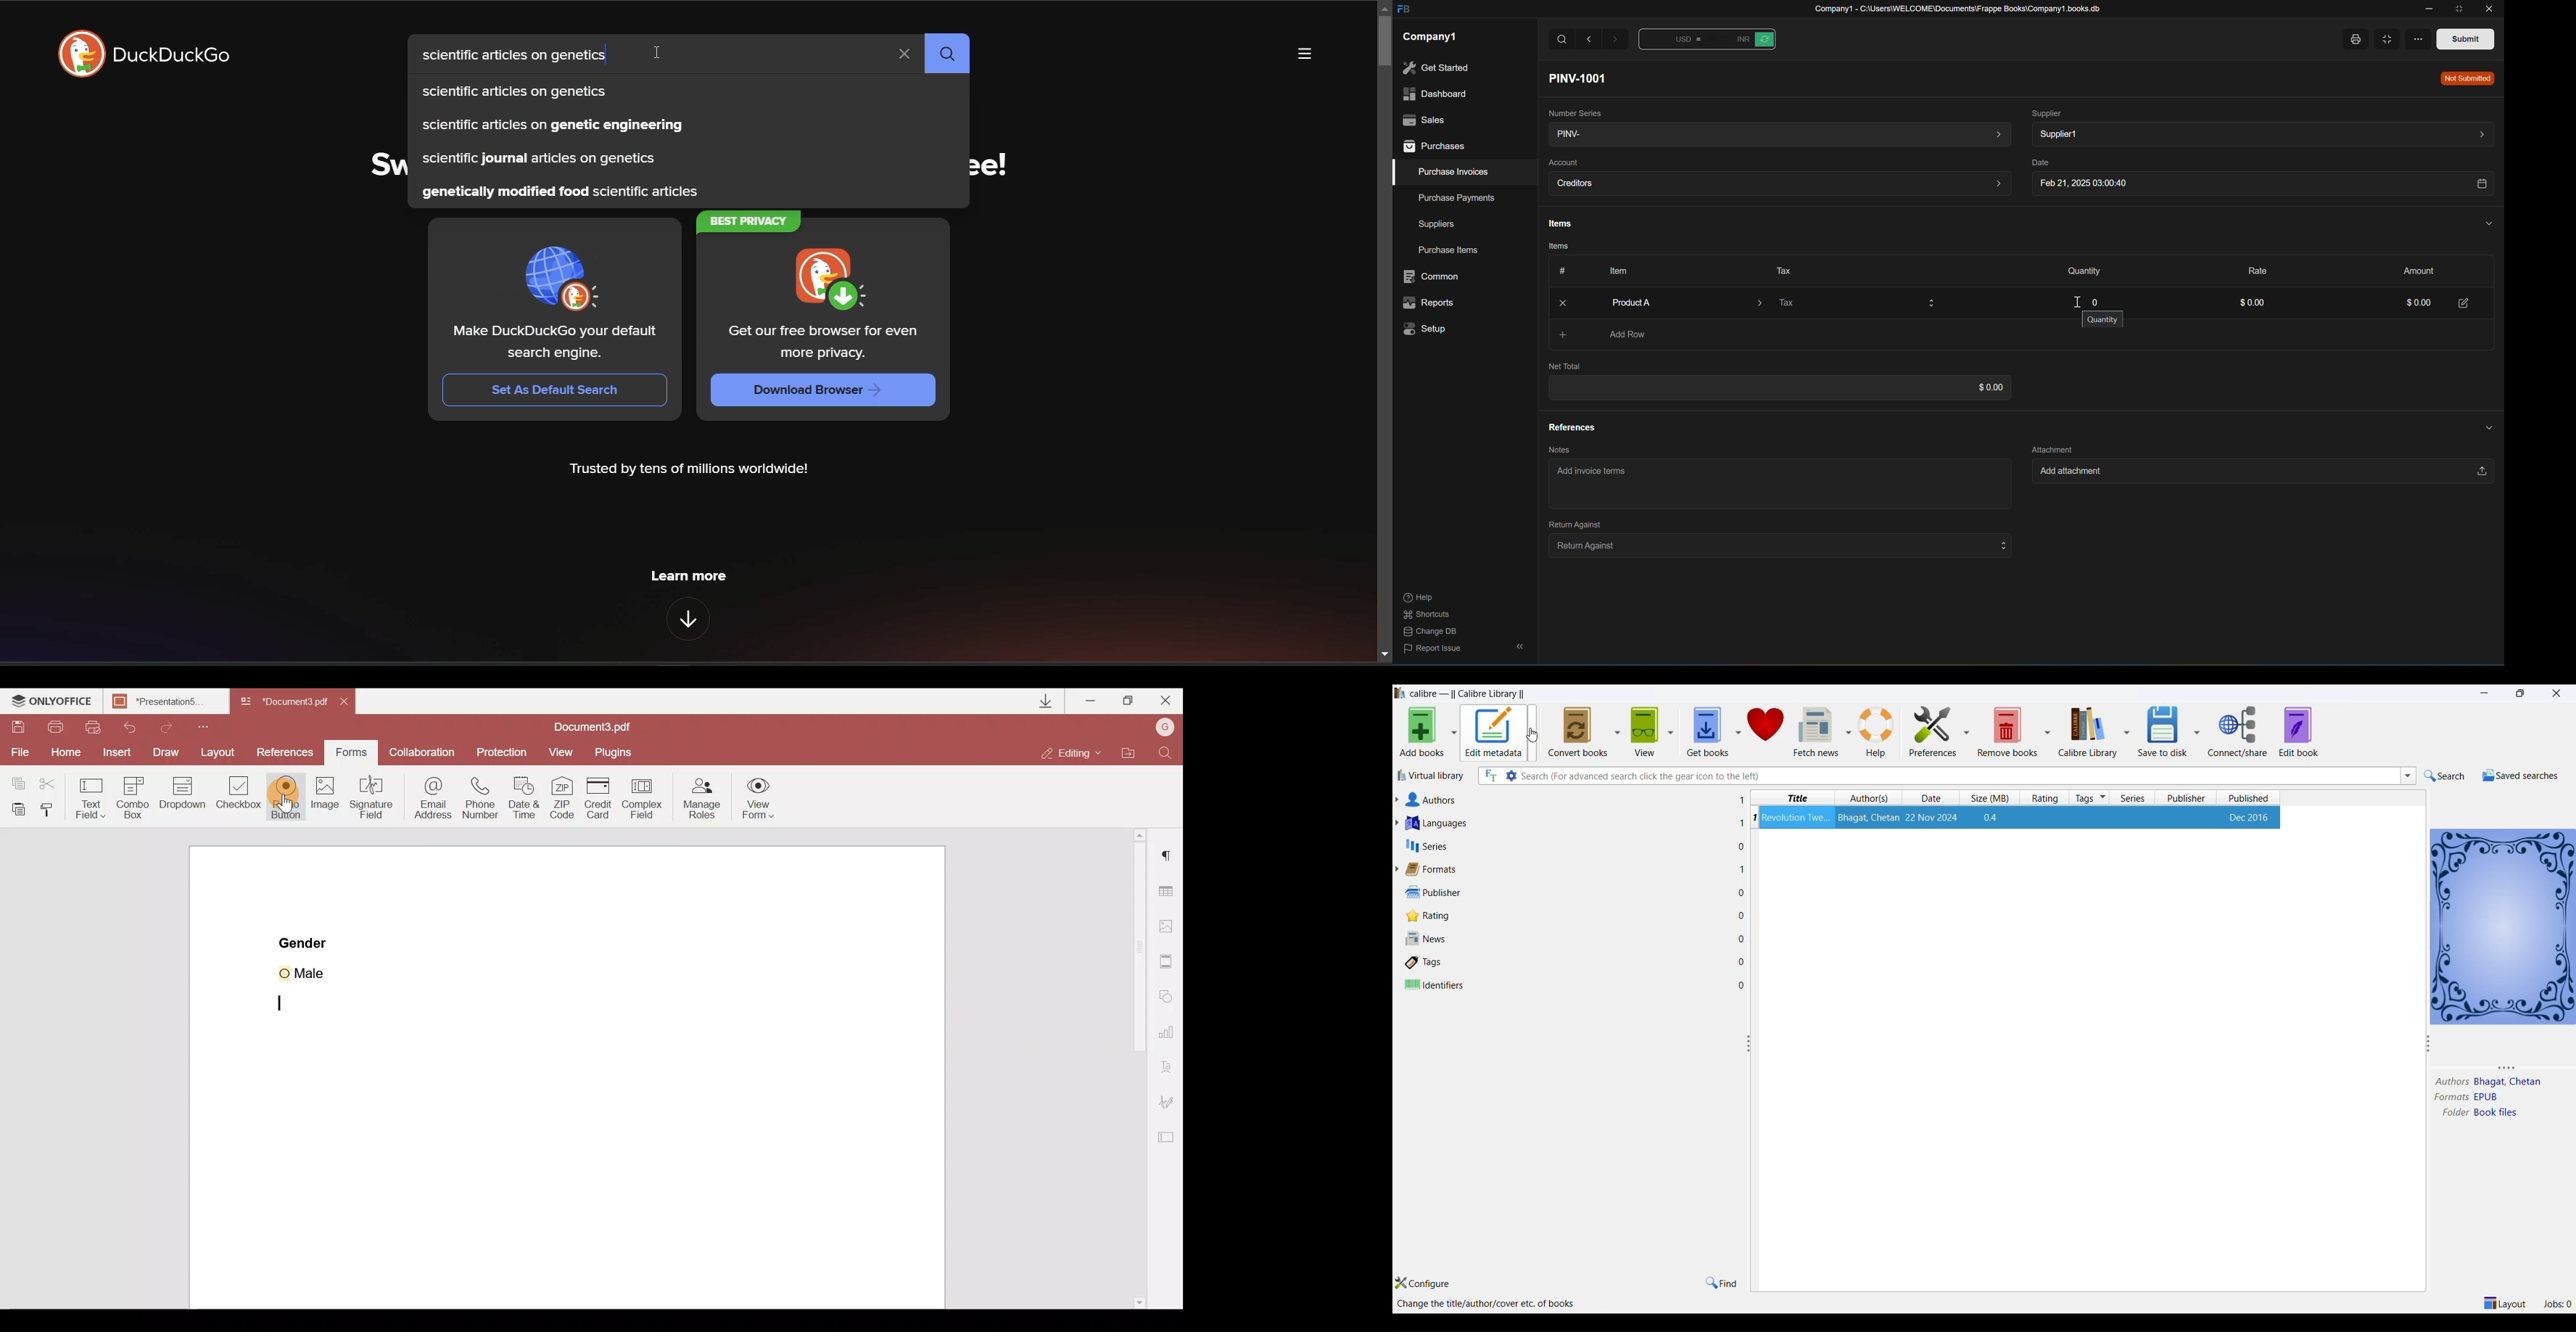  Describe the element at coordinates (1557, 335) in the screenshot. I see `Add` at that location.